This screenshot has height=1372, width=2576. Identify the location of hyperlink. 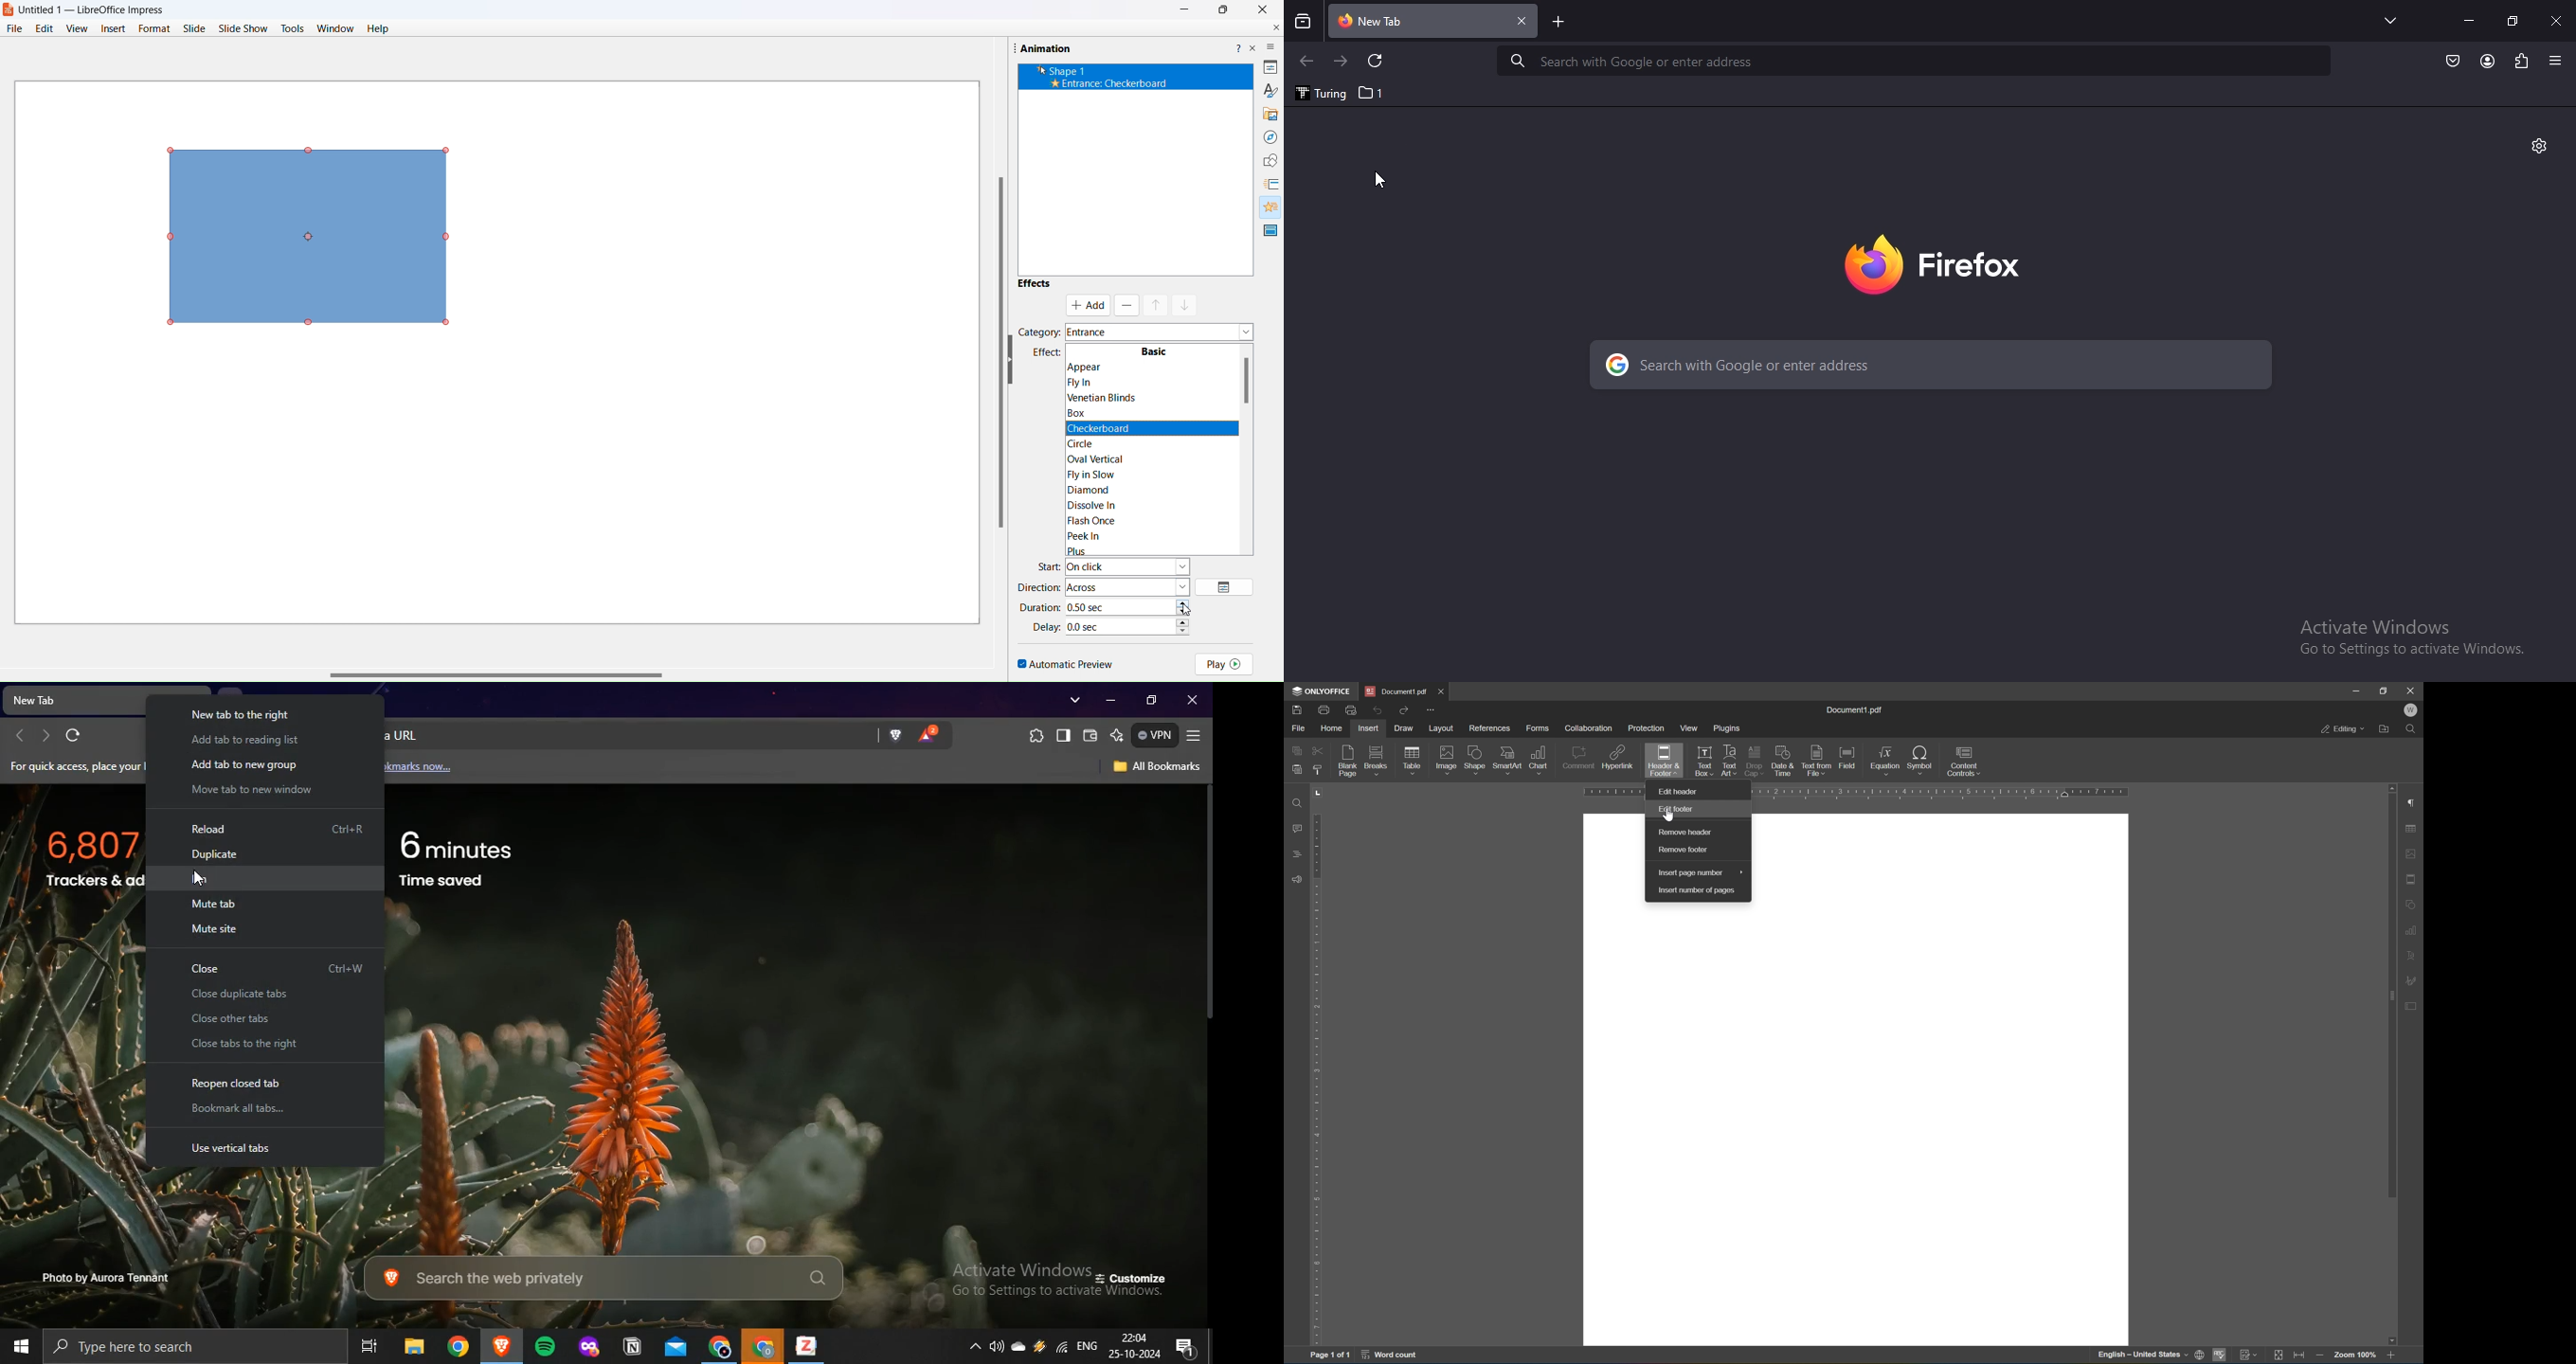
(1617, 756).